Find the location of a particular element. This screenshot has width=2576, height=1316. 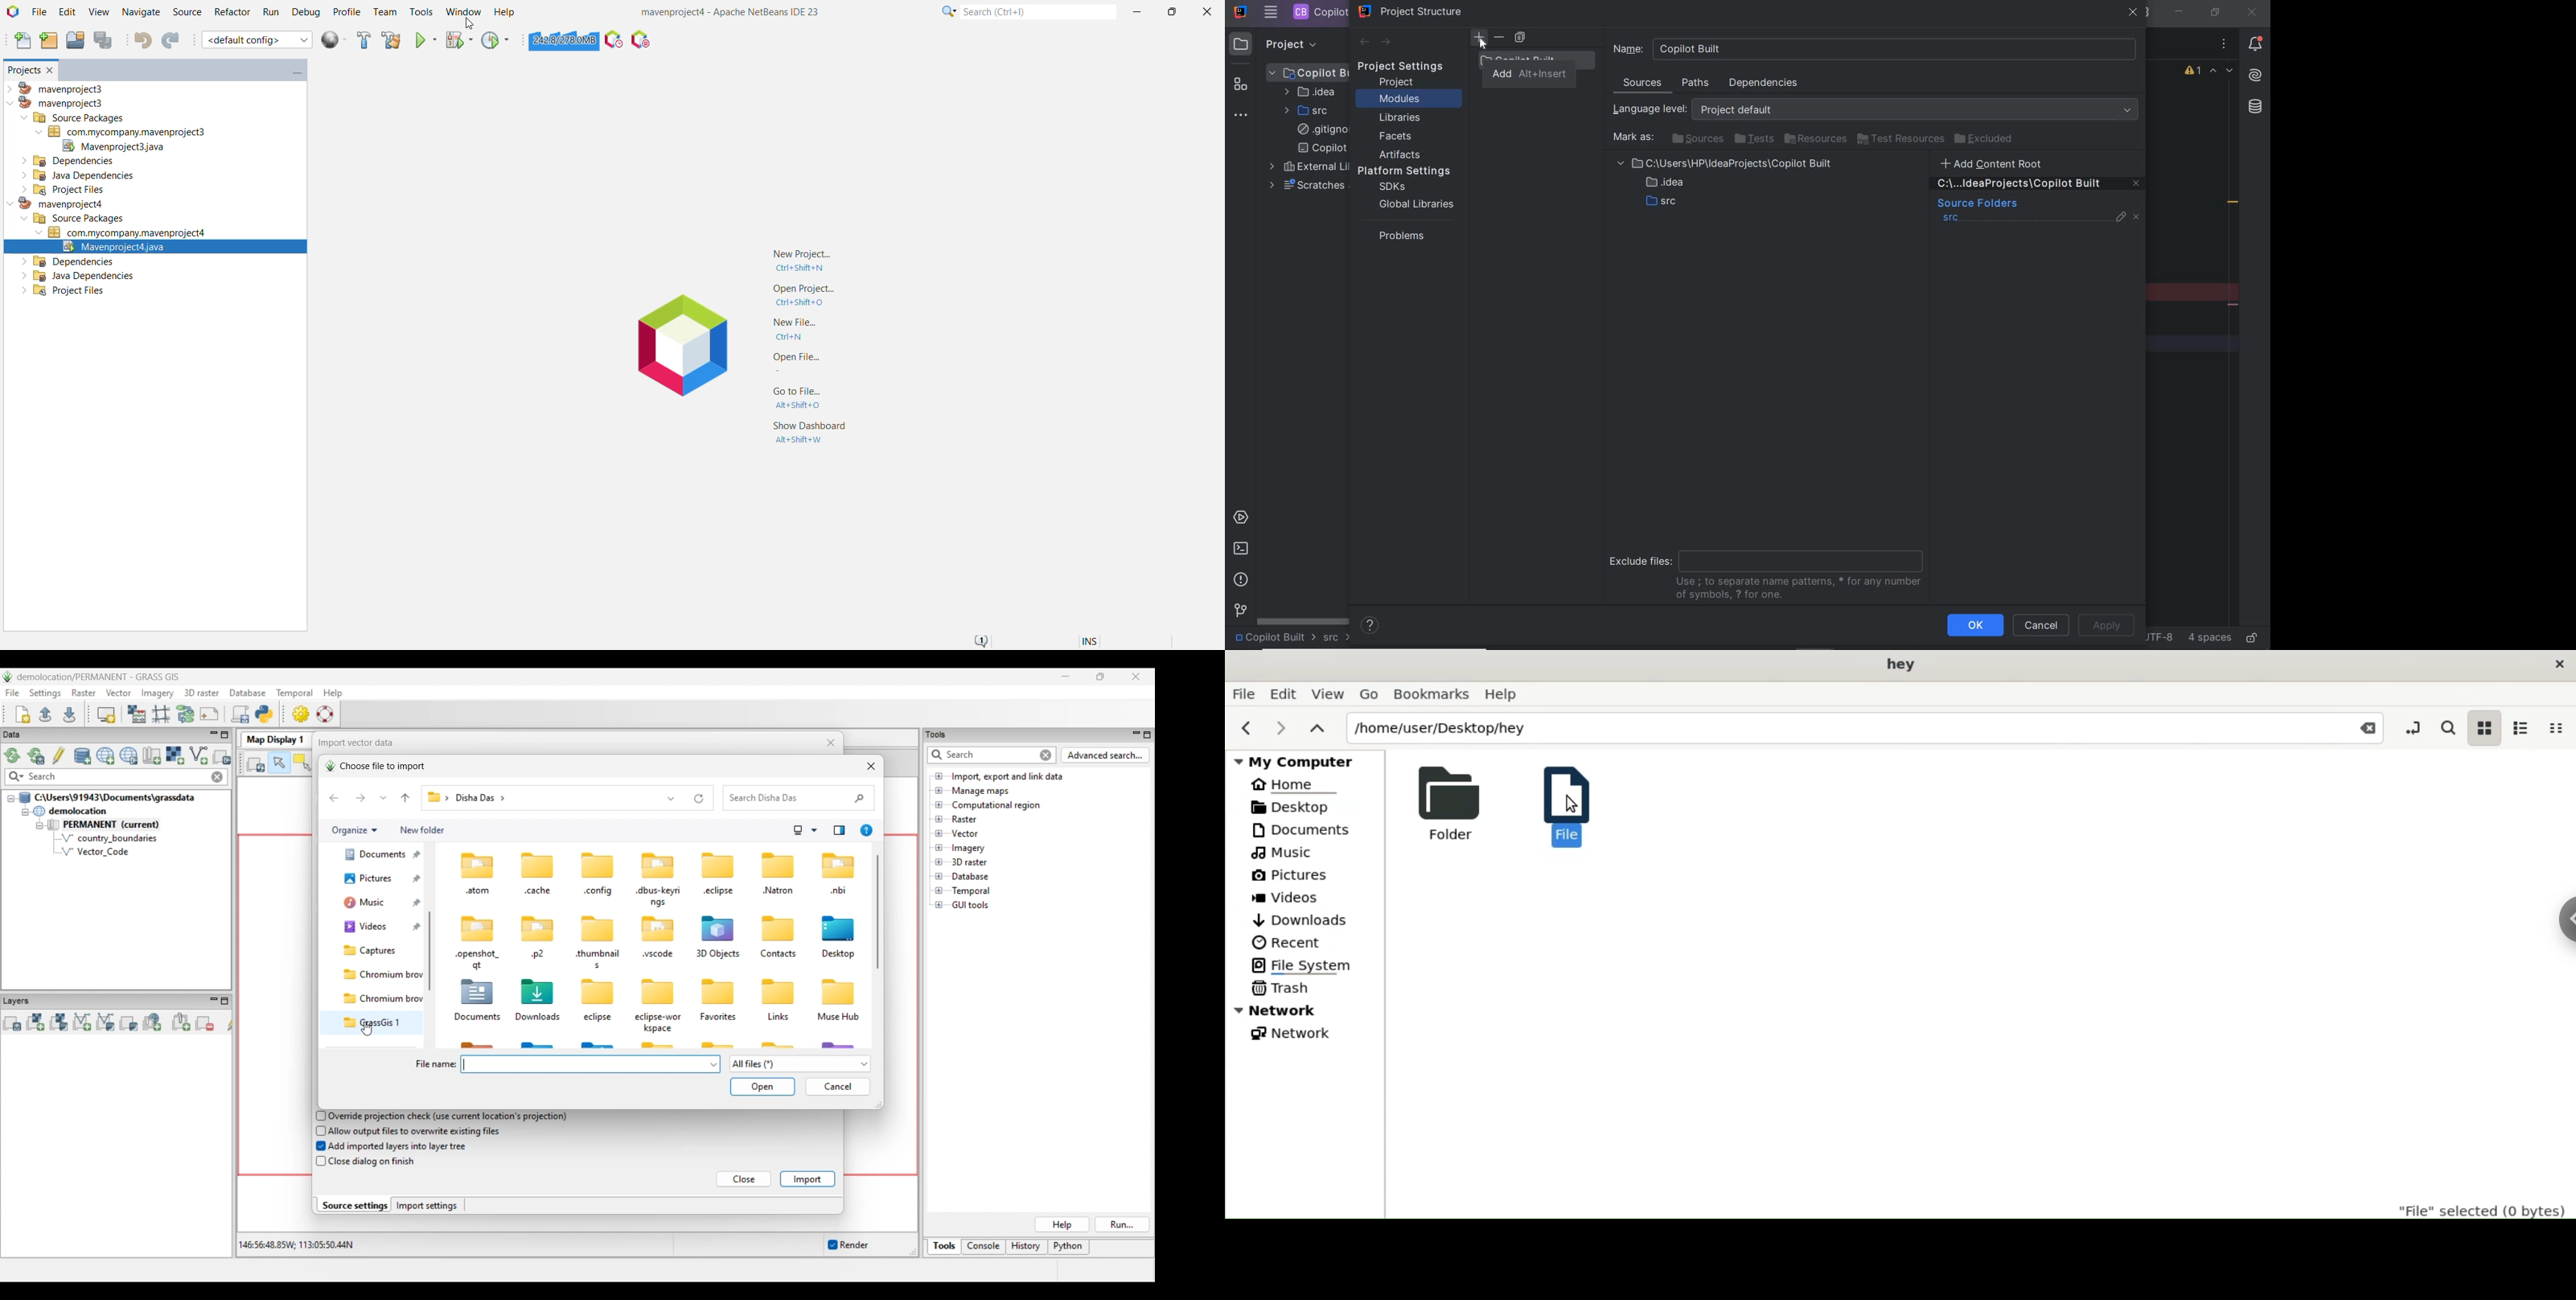

scratches and consoles is located at coordinates (1306, 186).